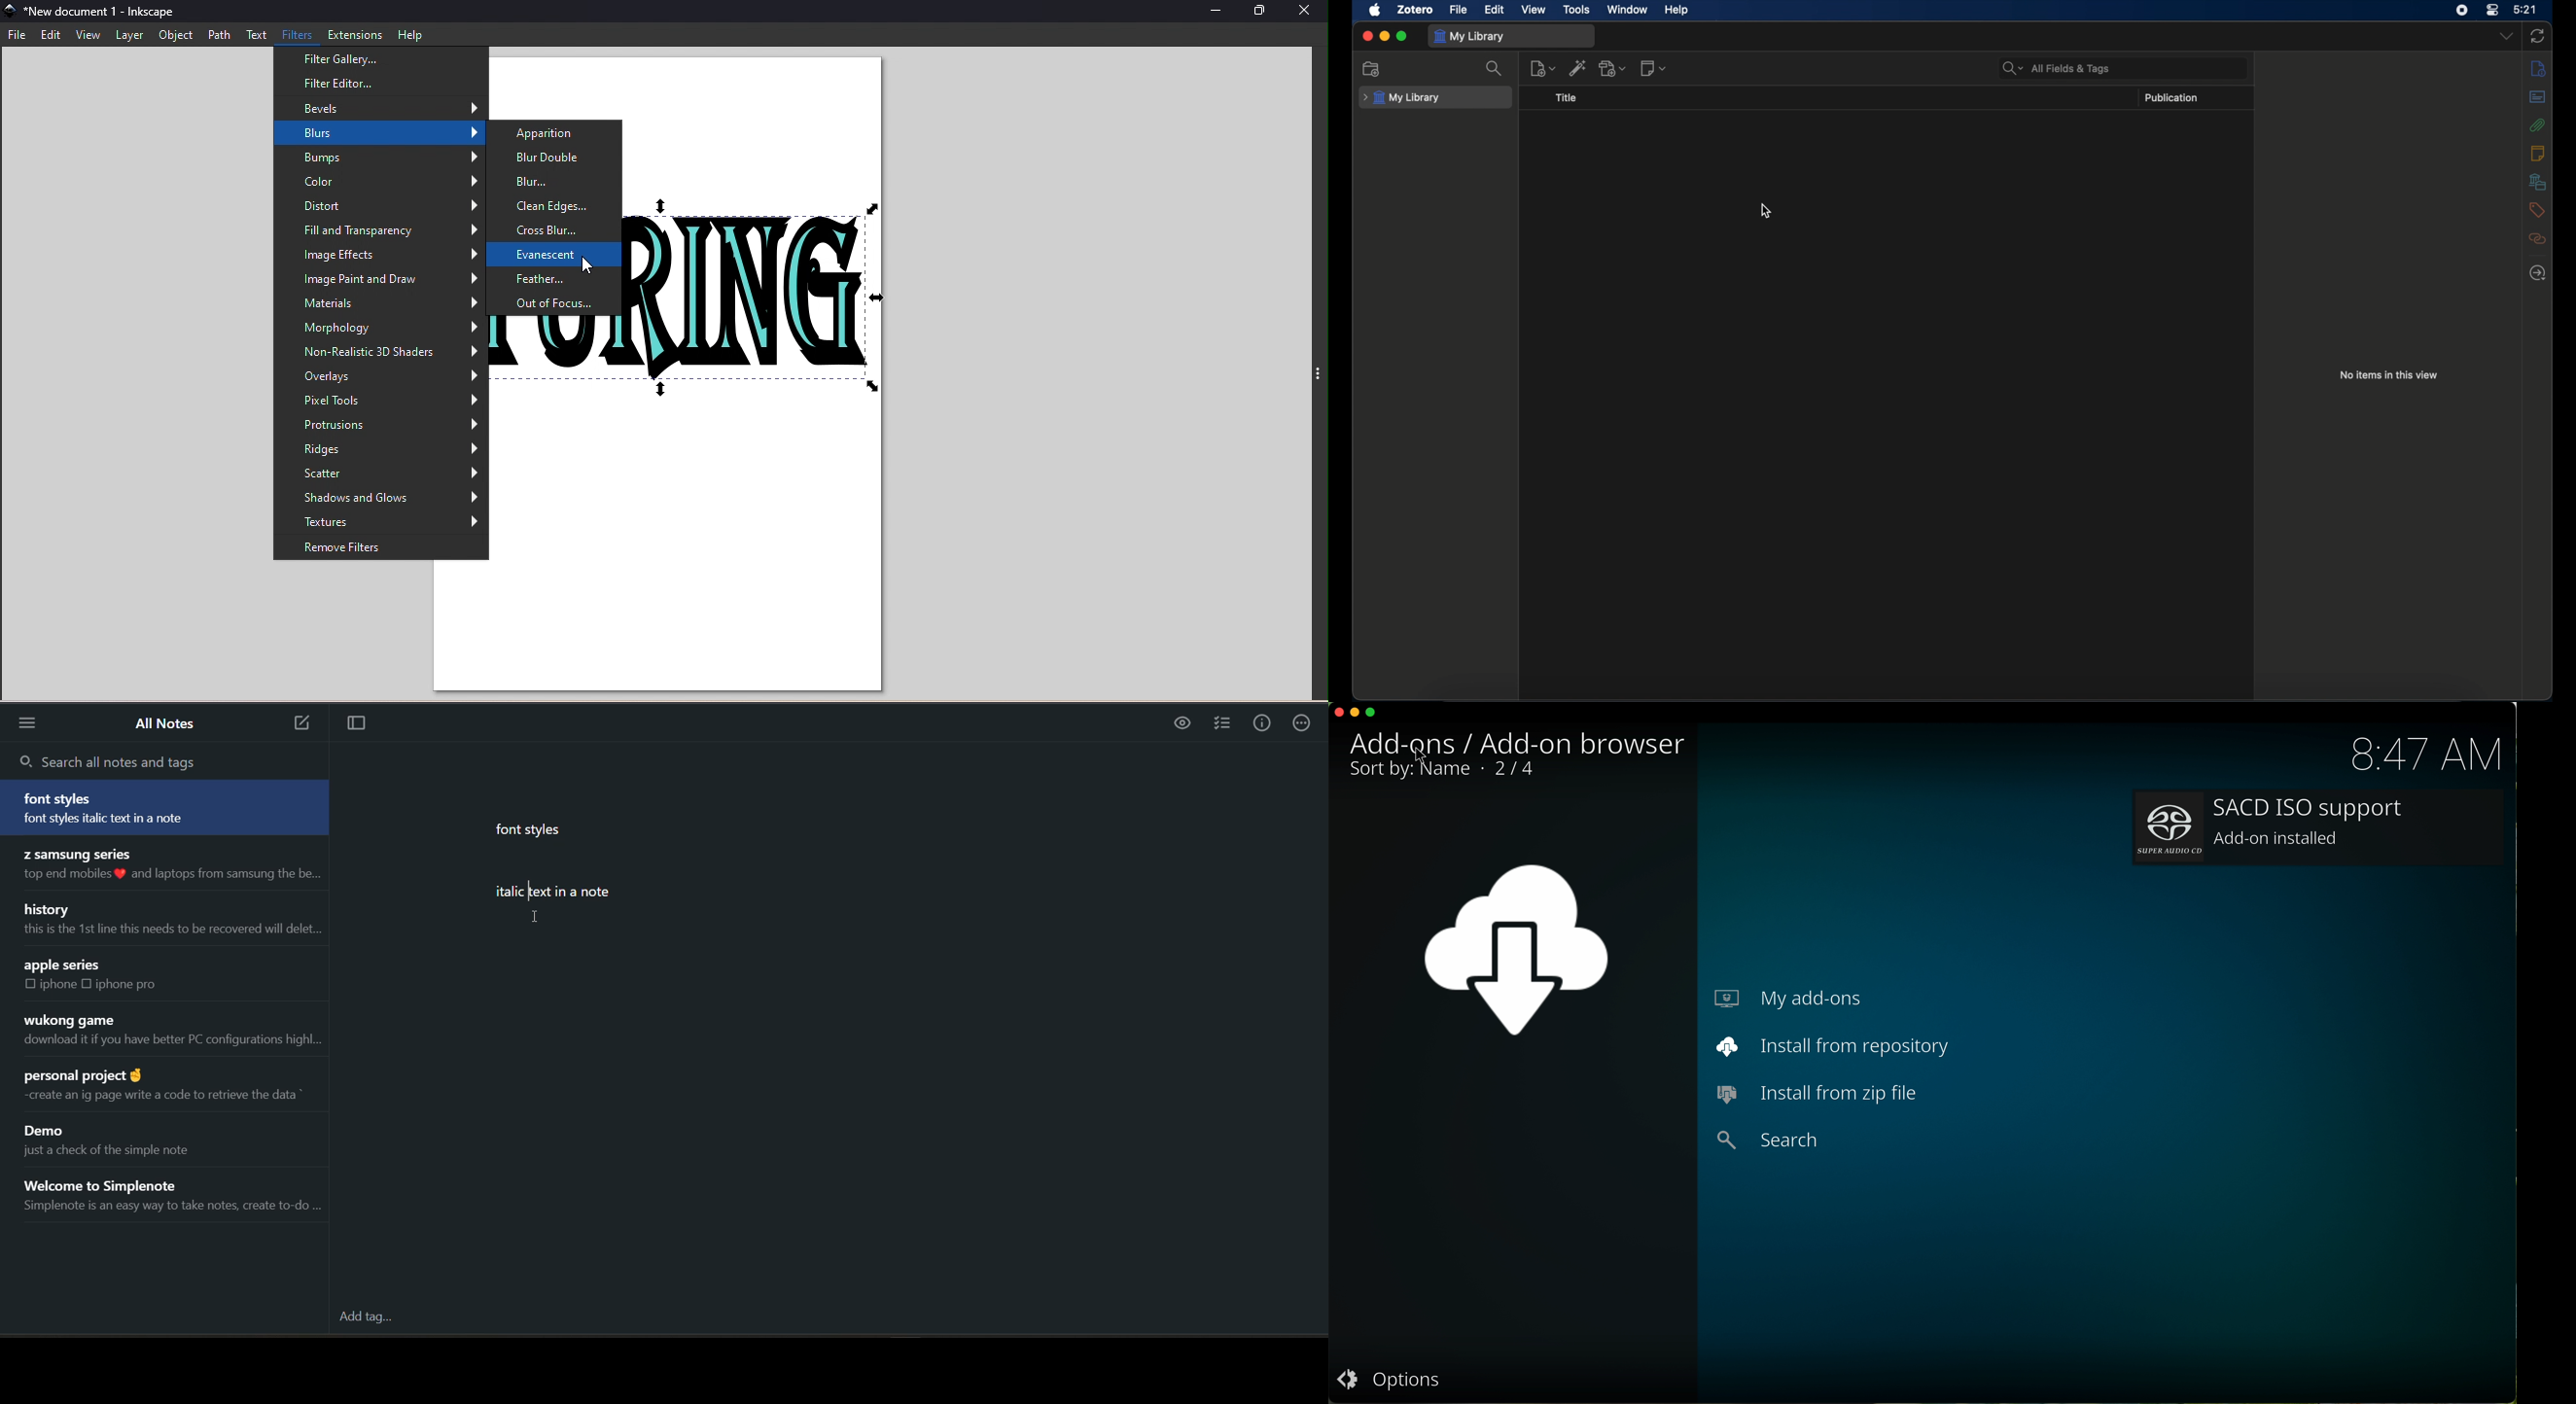 The image size is (2576, 1428). Describe the element at coordinates (1582, 742) in the screenshot. I see `audio decoders` at that location.